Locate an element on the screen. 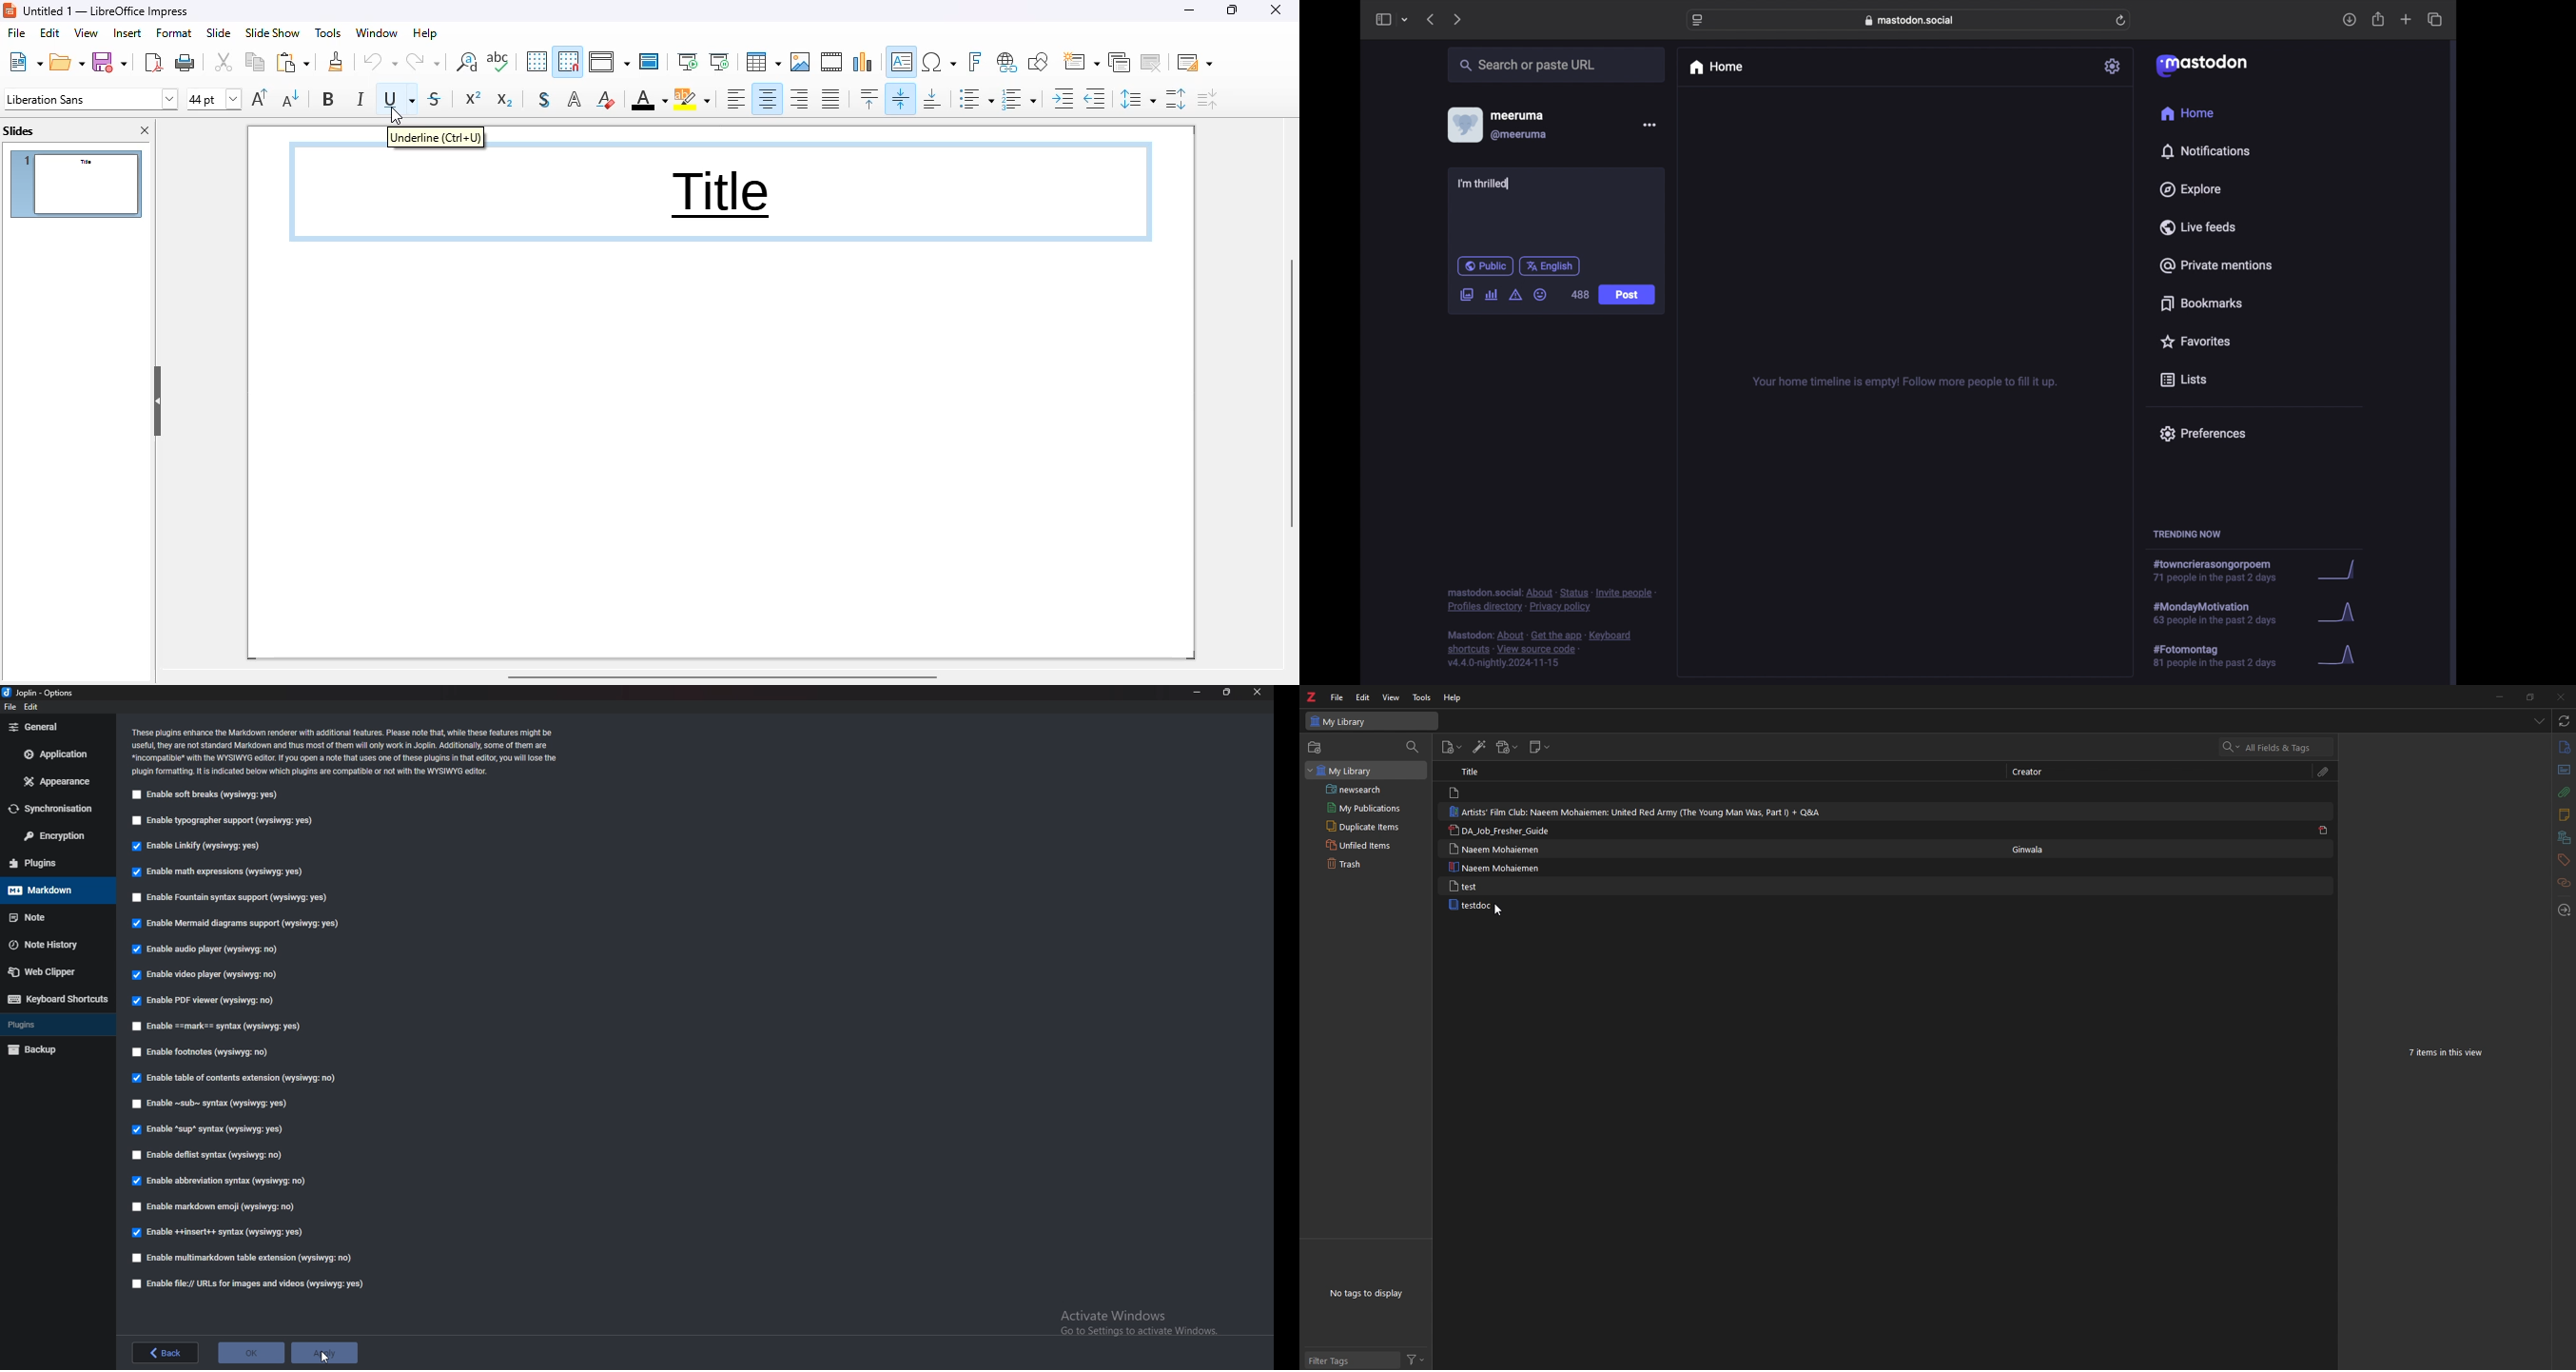 Image resolution: width=2576 pixels, height=1372 pixels. add content warning is located at coordinates (1517, 295).